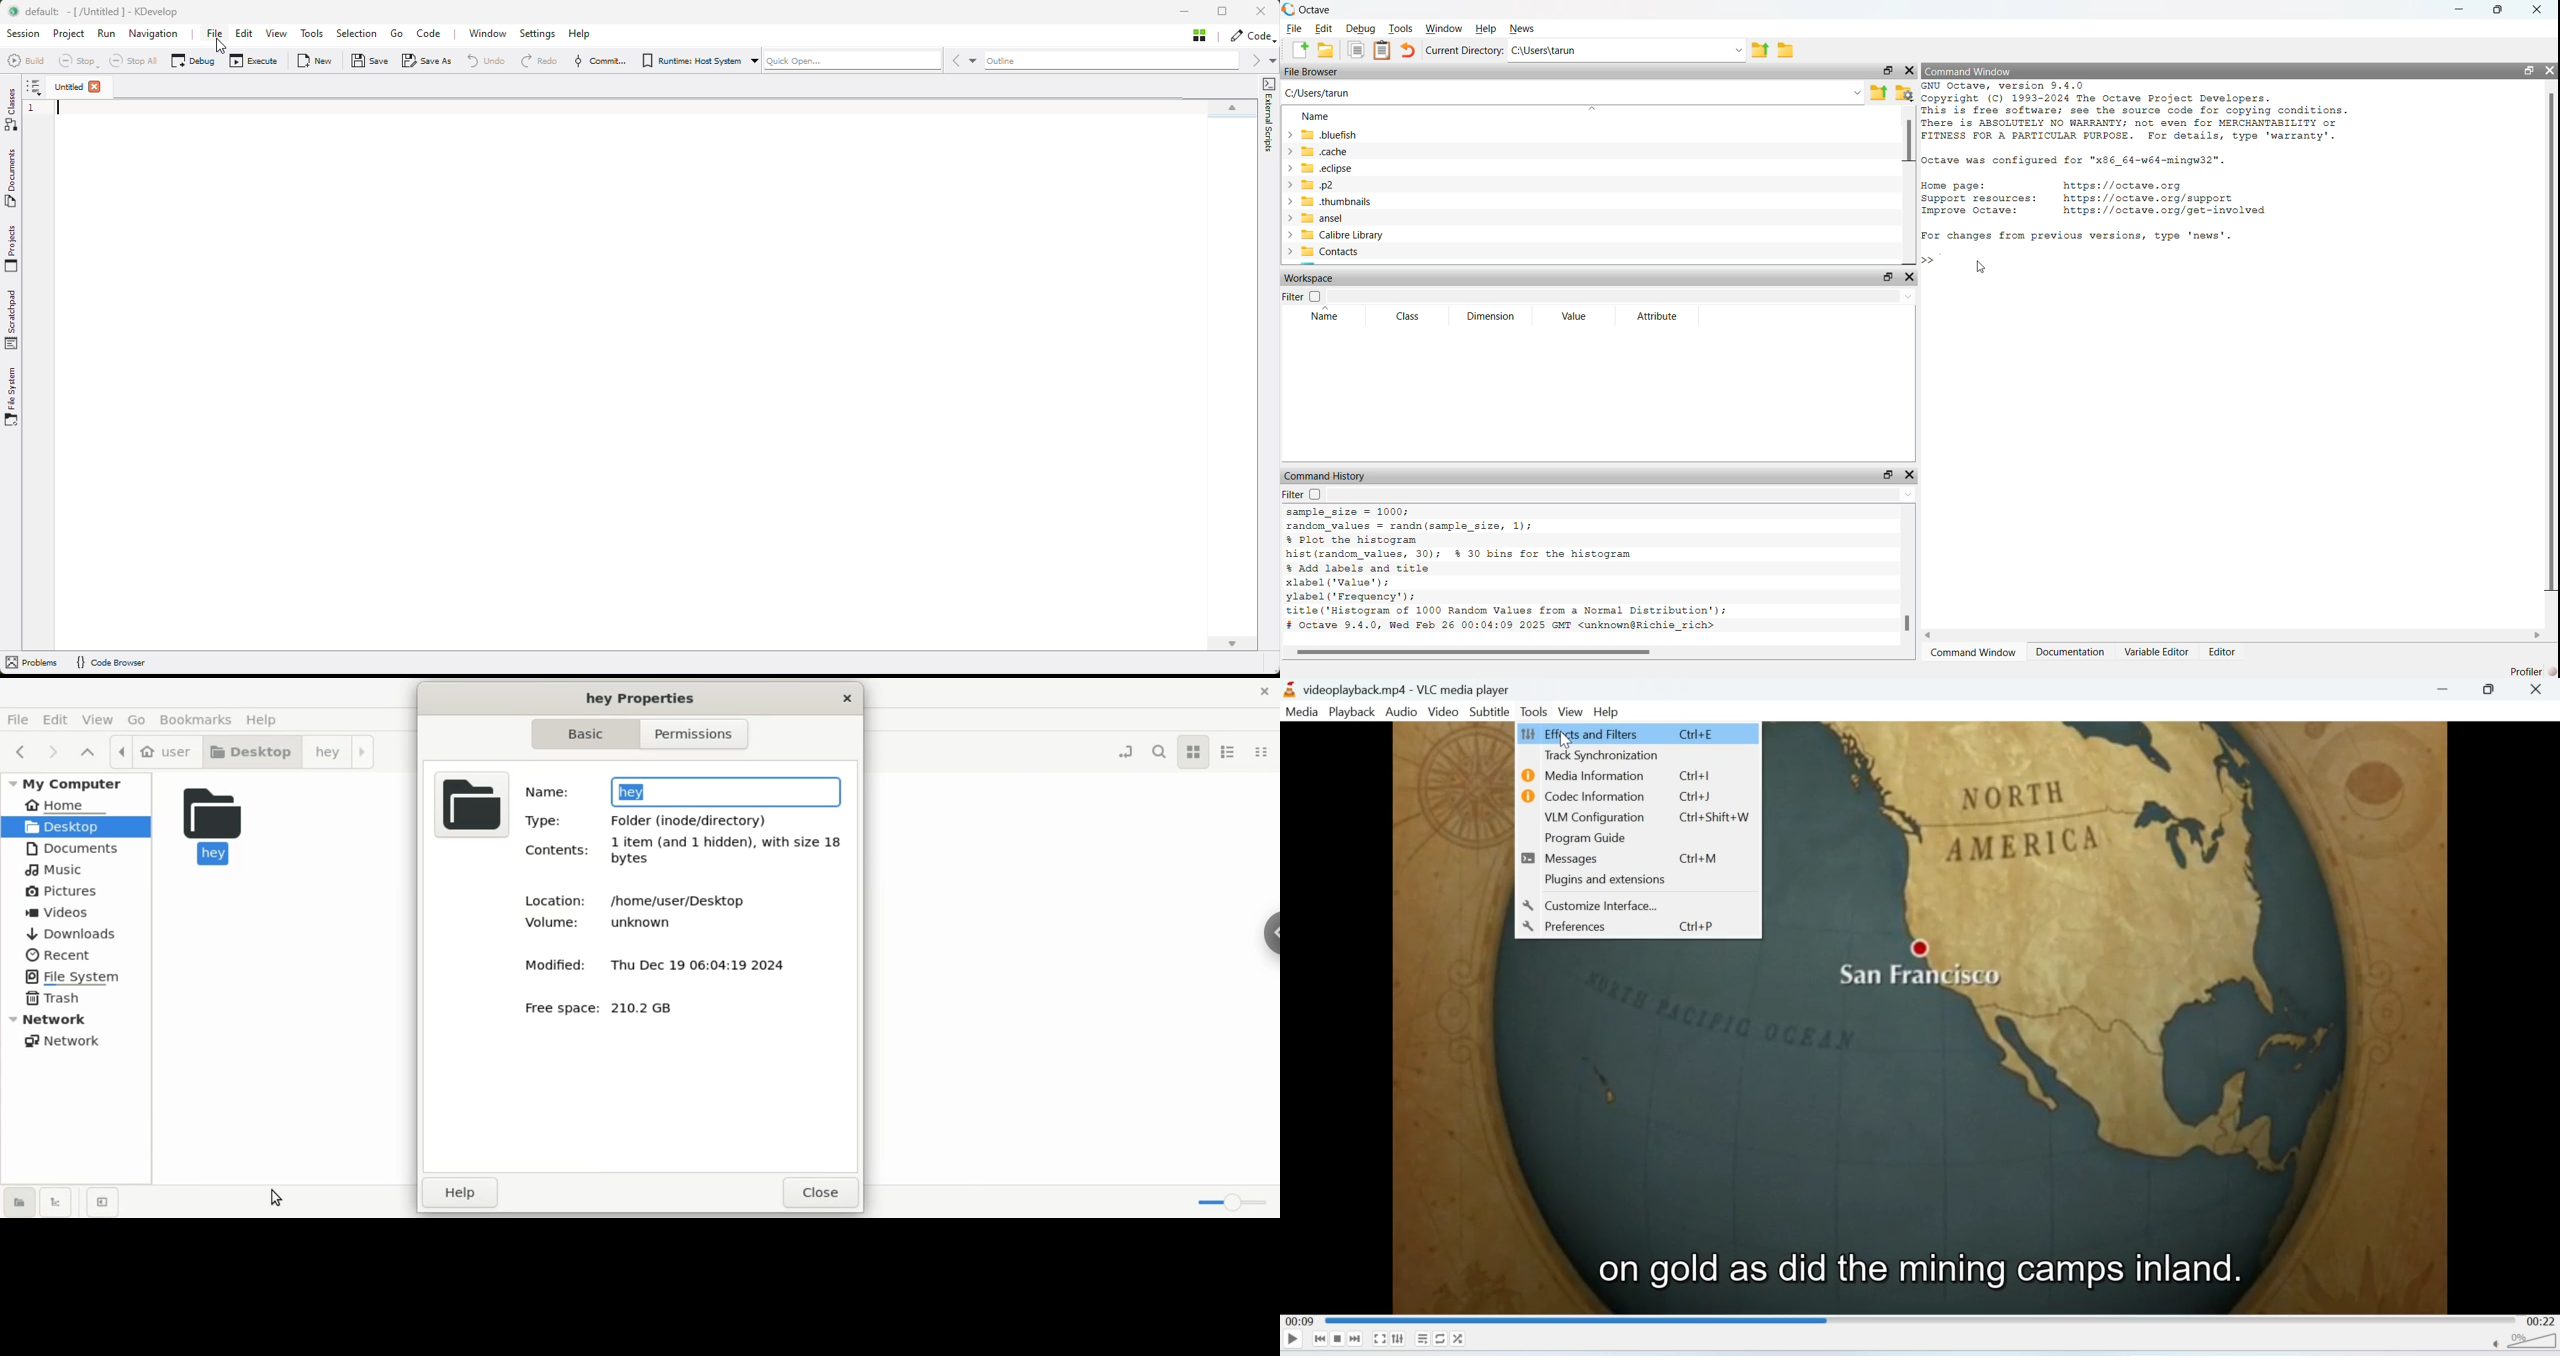 This screenshot has height=1372, width=2576. Describe the element at coordinates (2224, 651) in the screenshot. I see `Editor` at that location.